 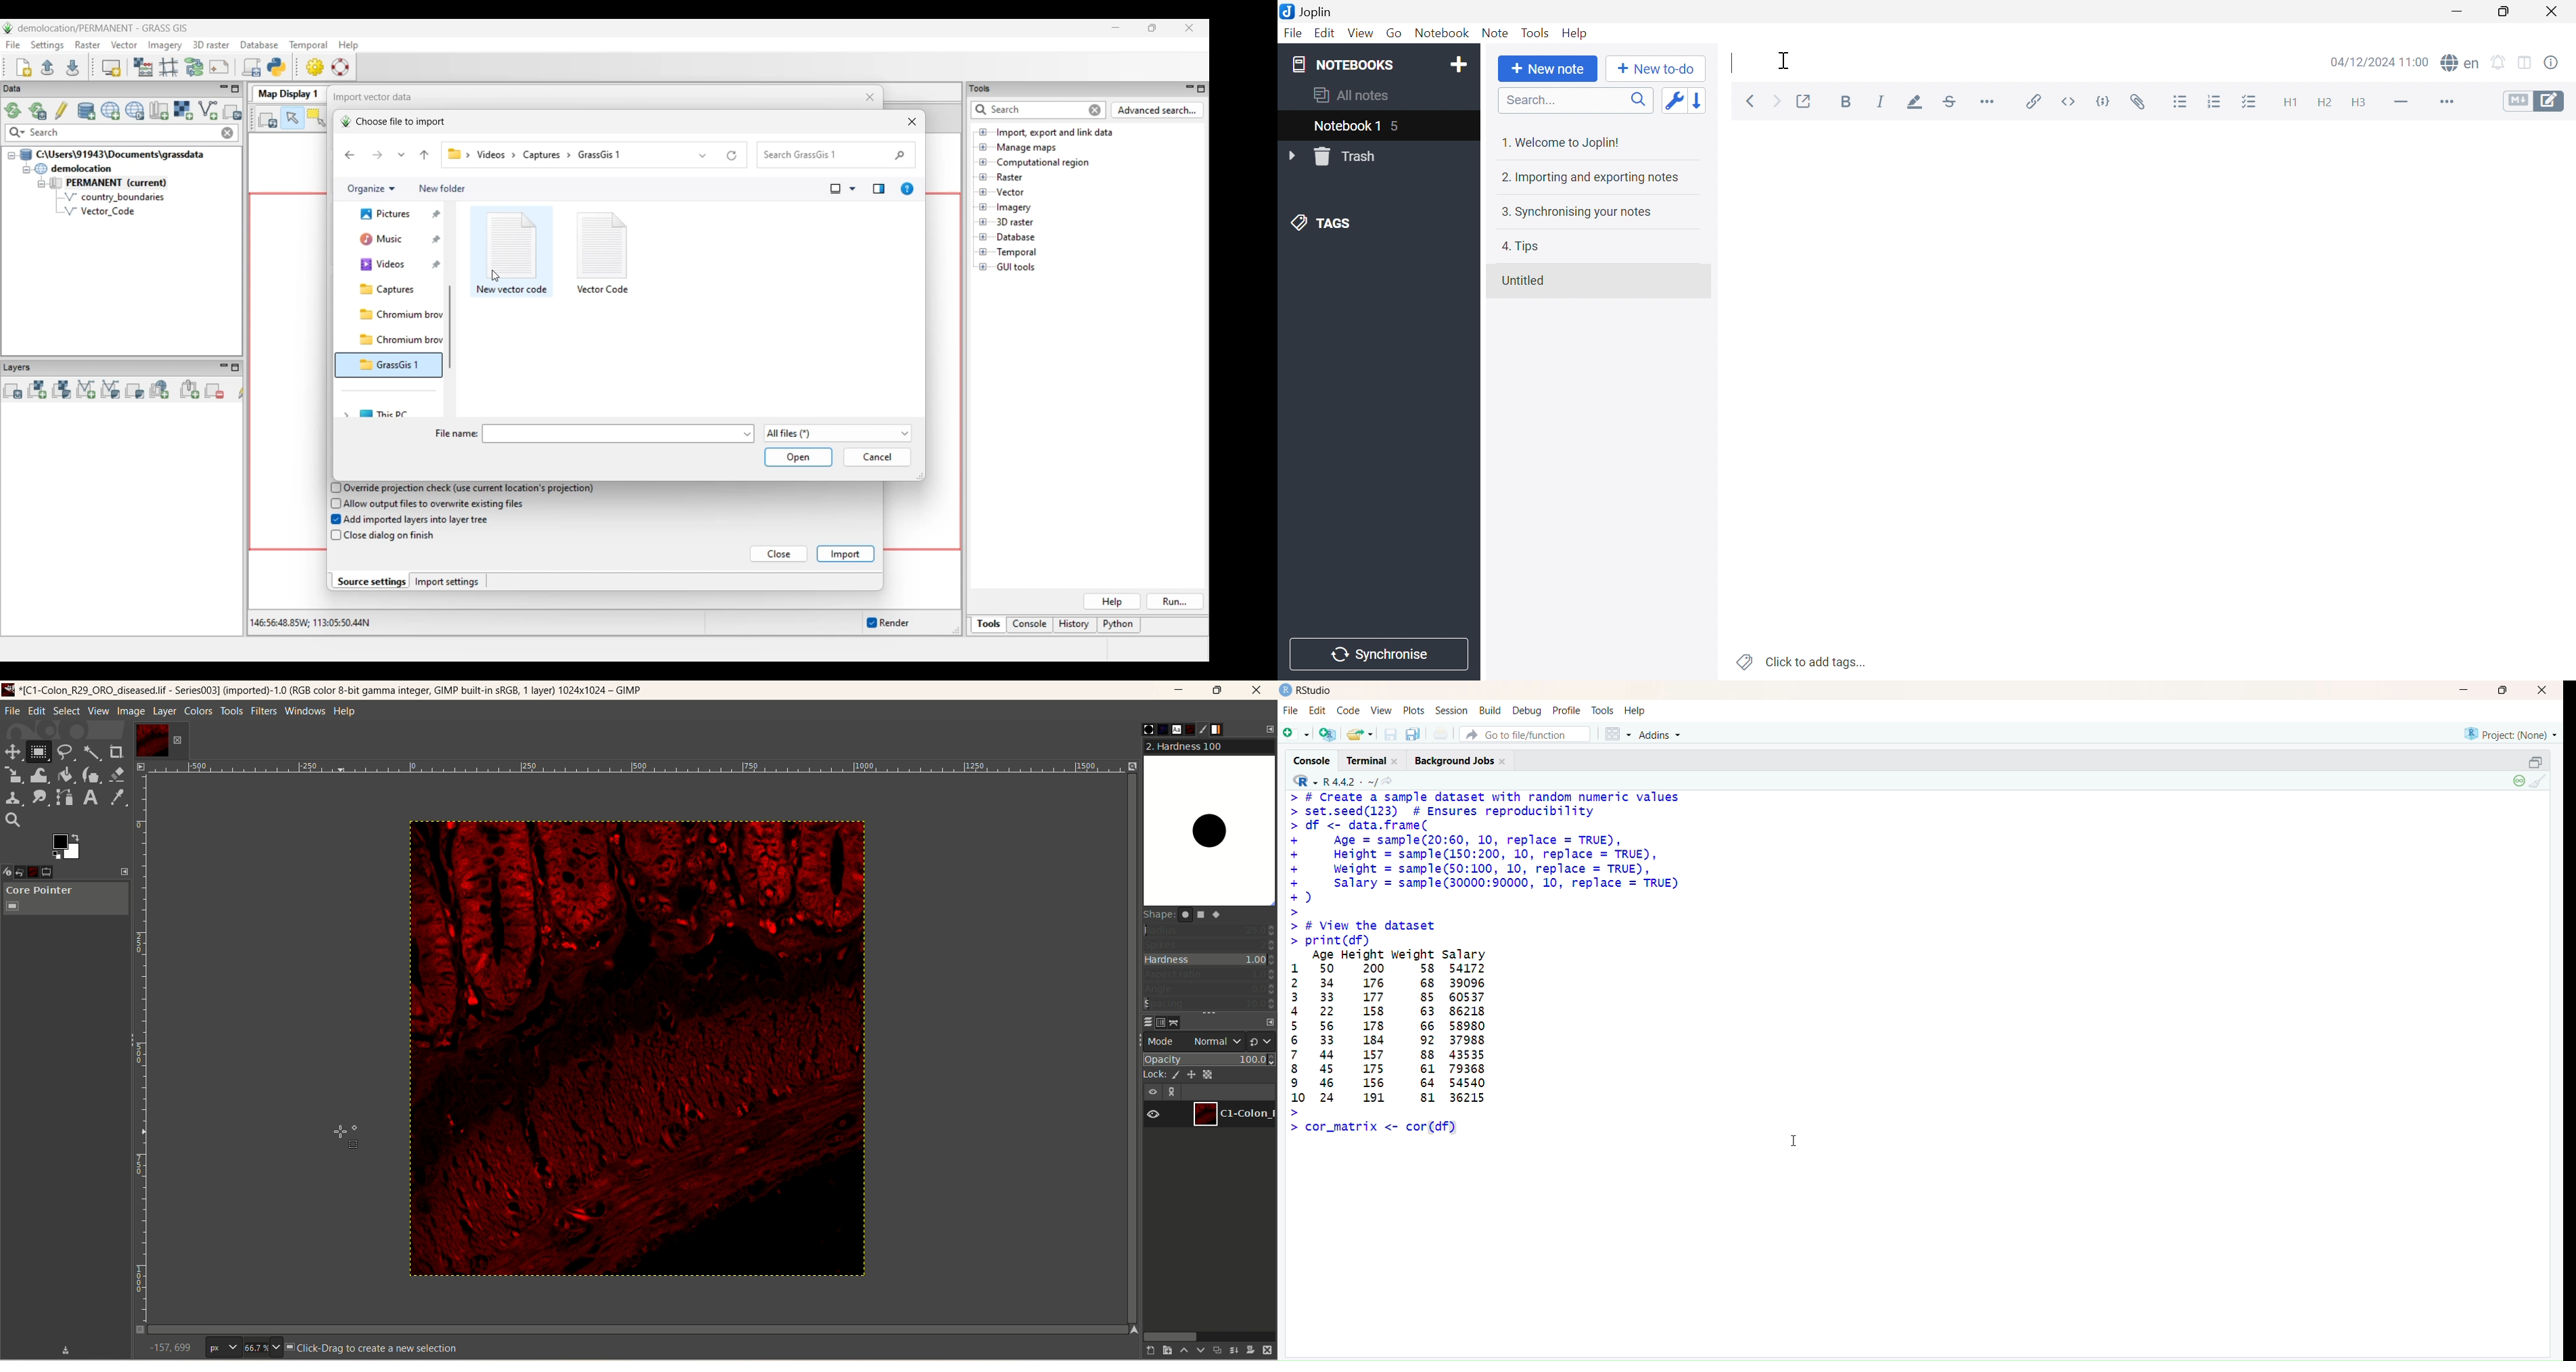 What do you see at coordinates (1377, 761) in the screenshot?
I see `Terminal` at bounding box center [1377, 761].